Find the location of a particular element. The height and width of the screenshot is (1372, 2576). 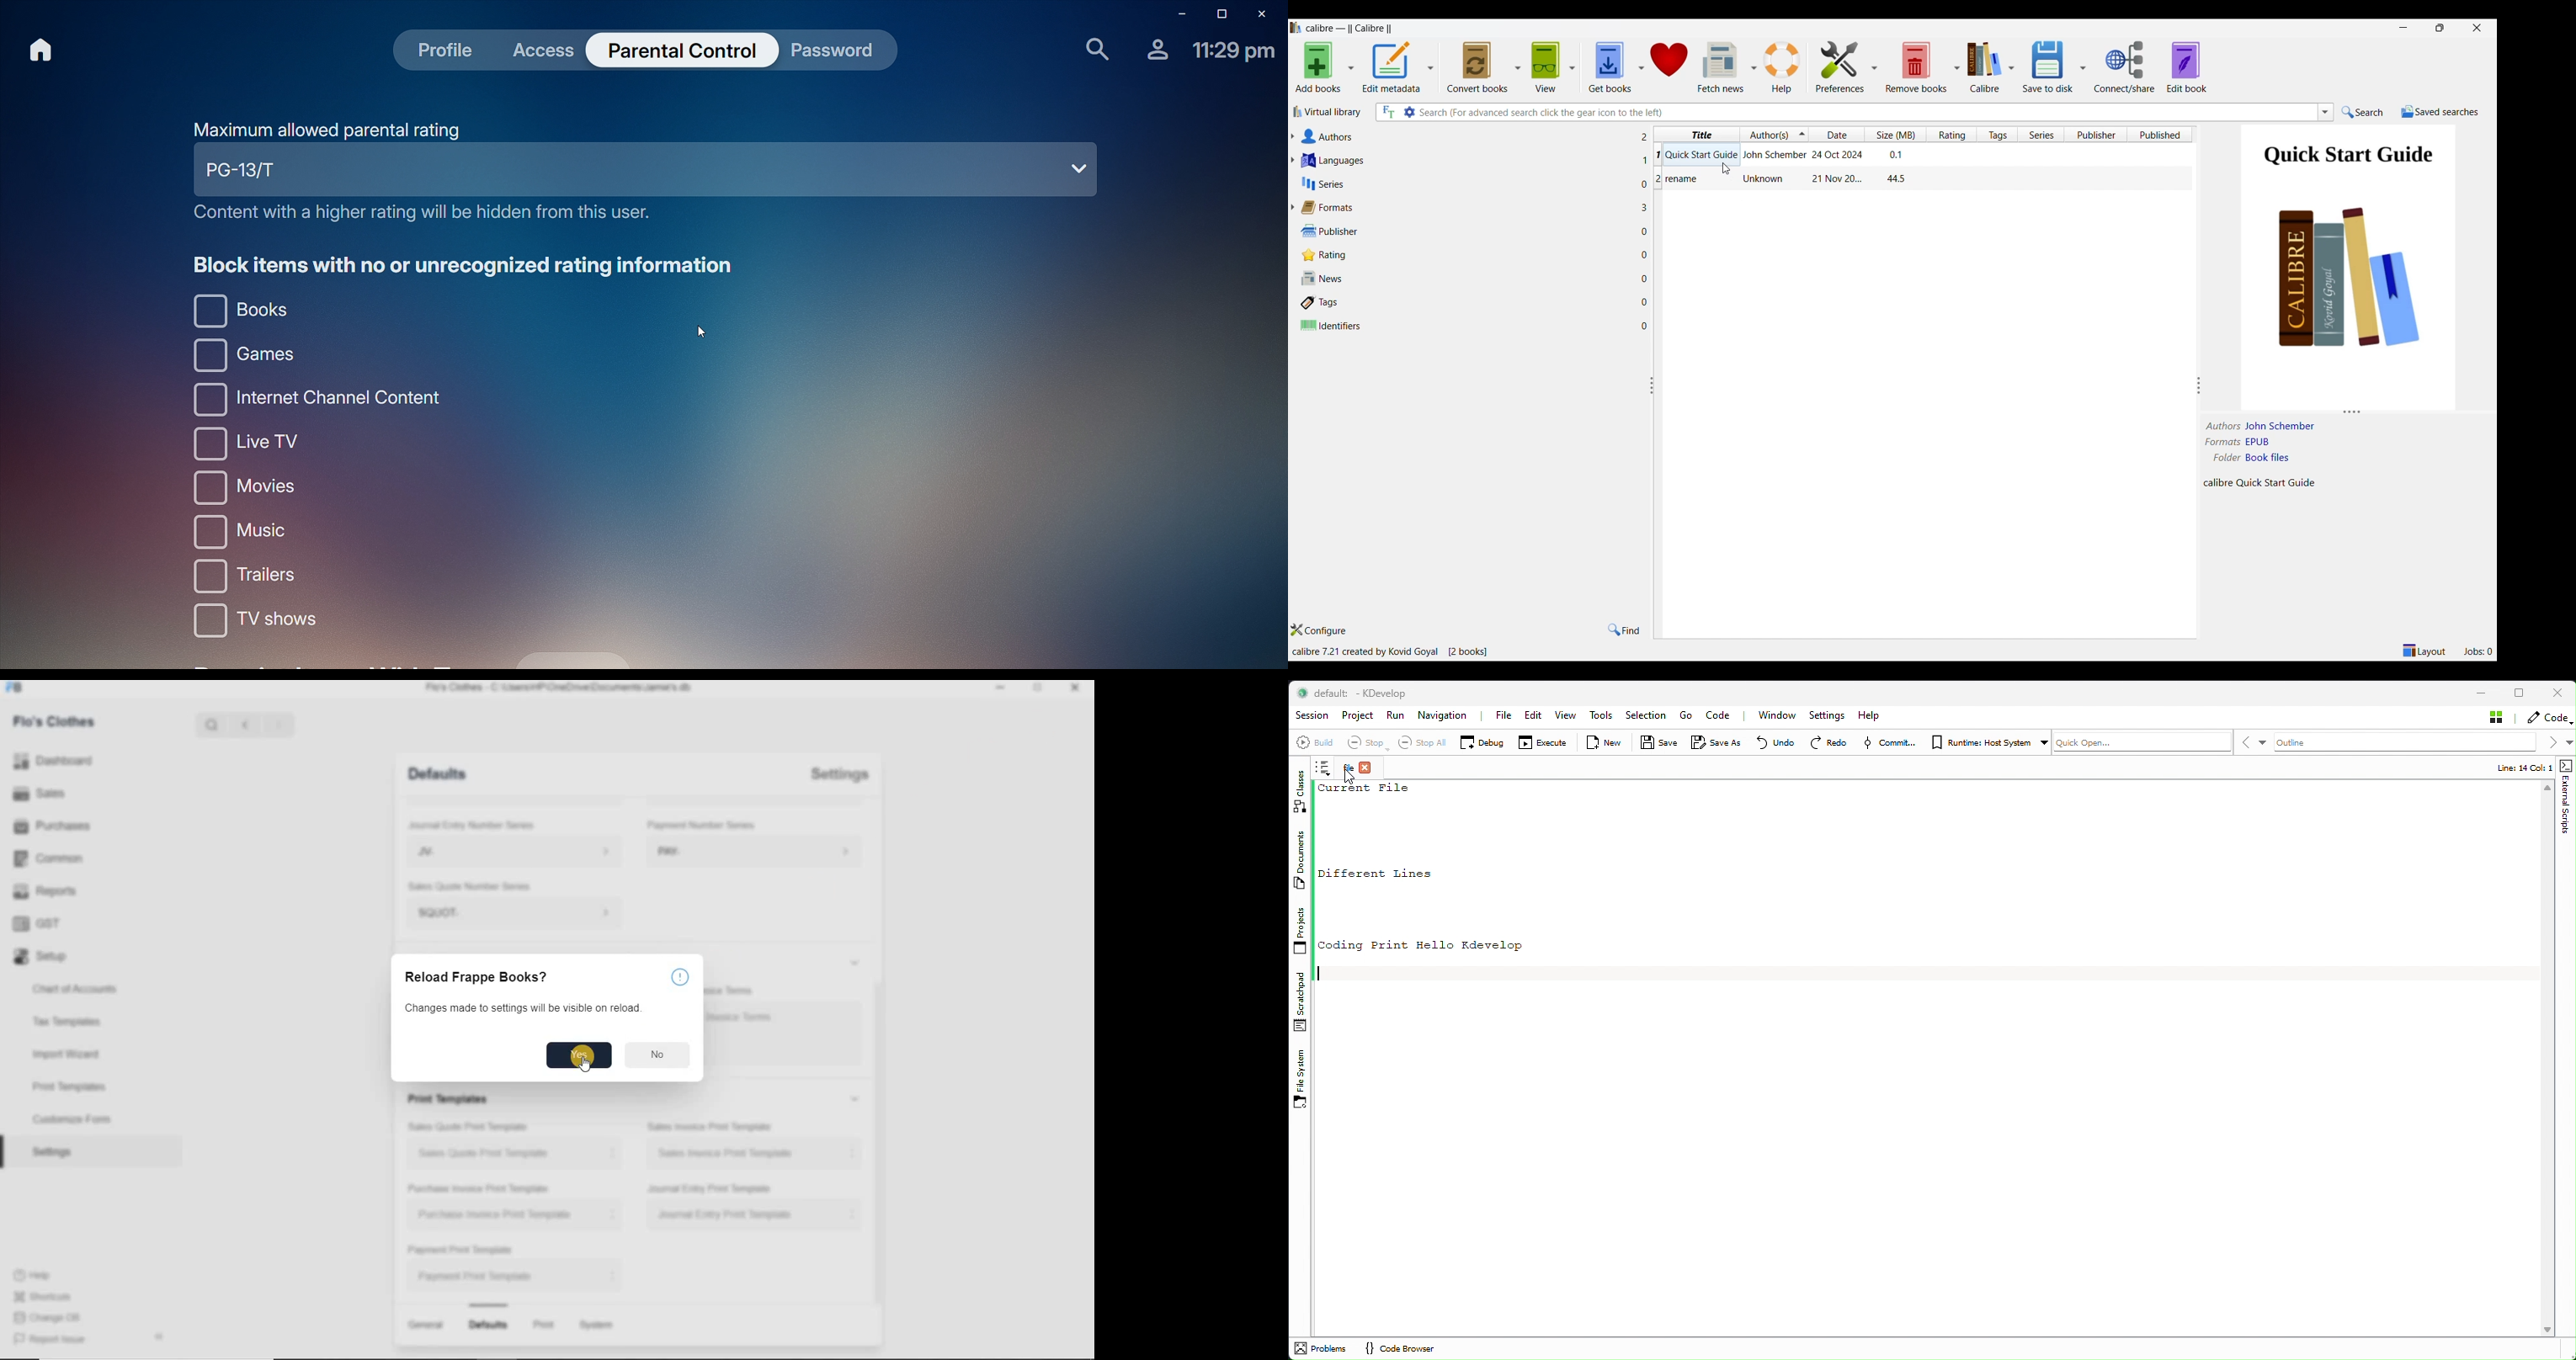

Setup is located at coordinates (39, 959).